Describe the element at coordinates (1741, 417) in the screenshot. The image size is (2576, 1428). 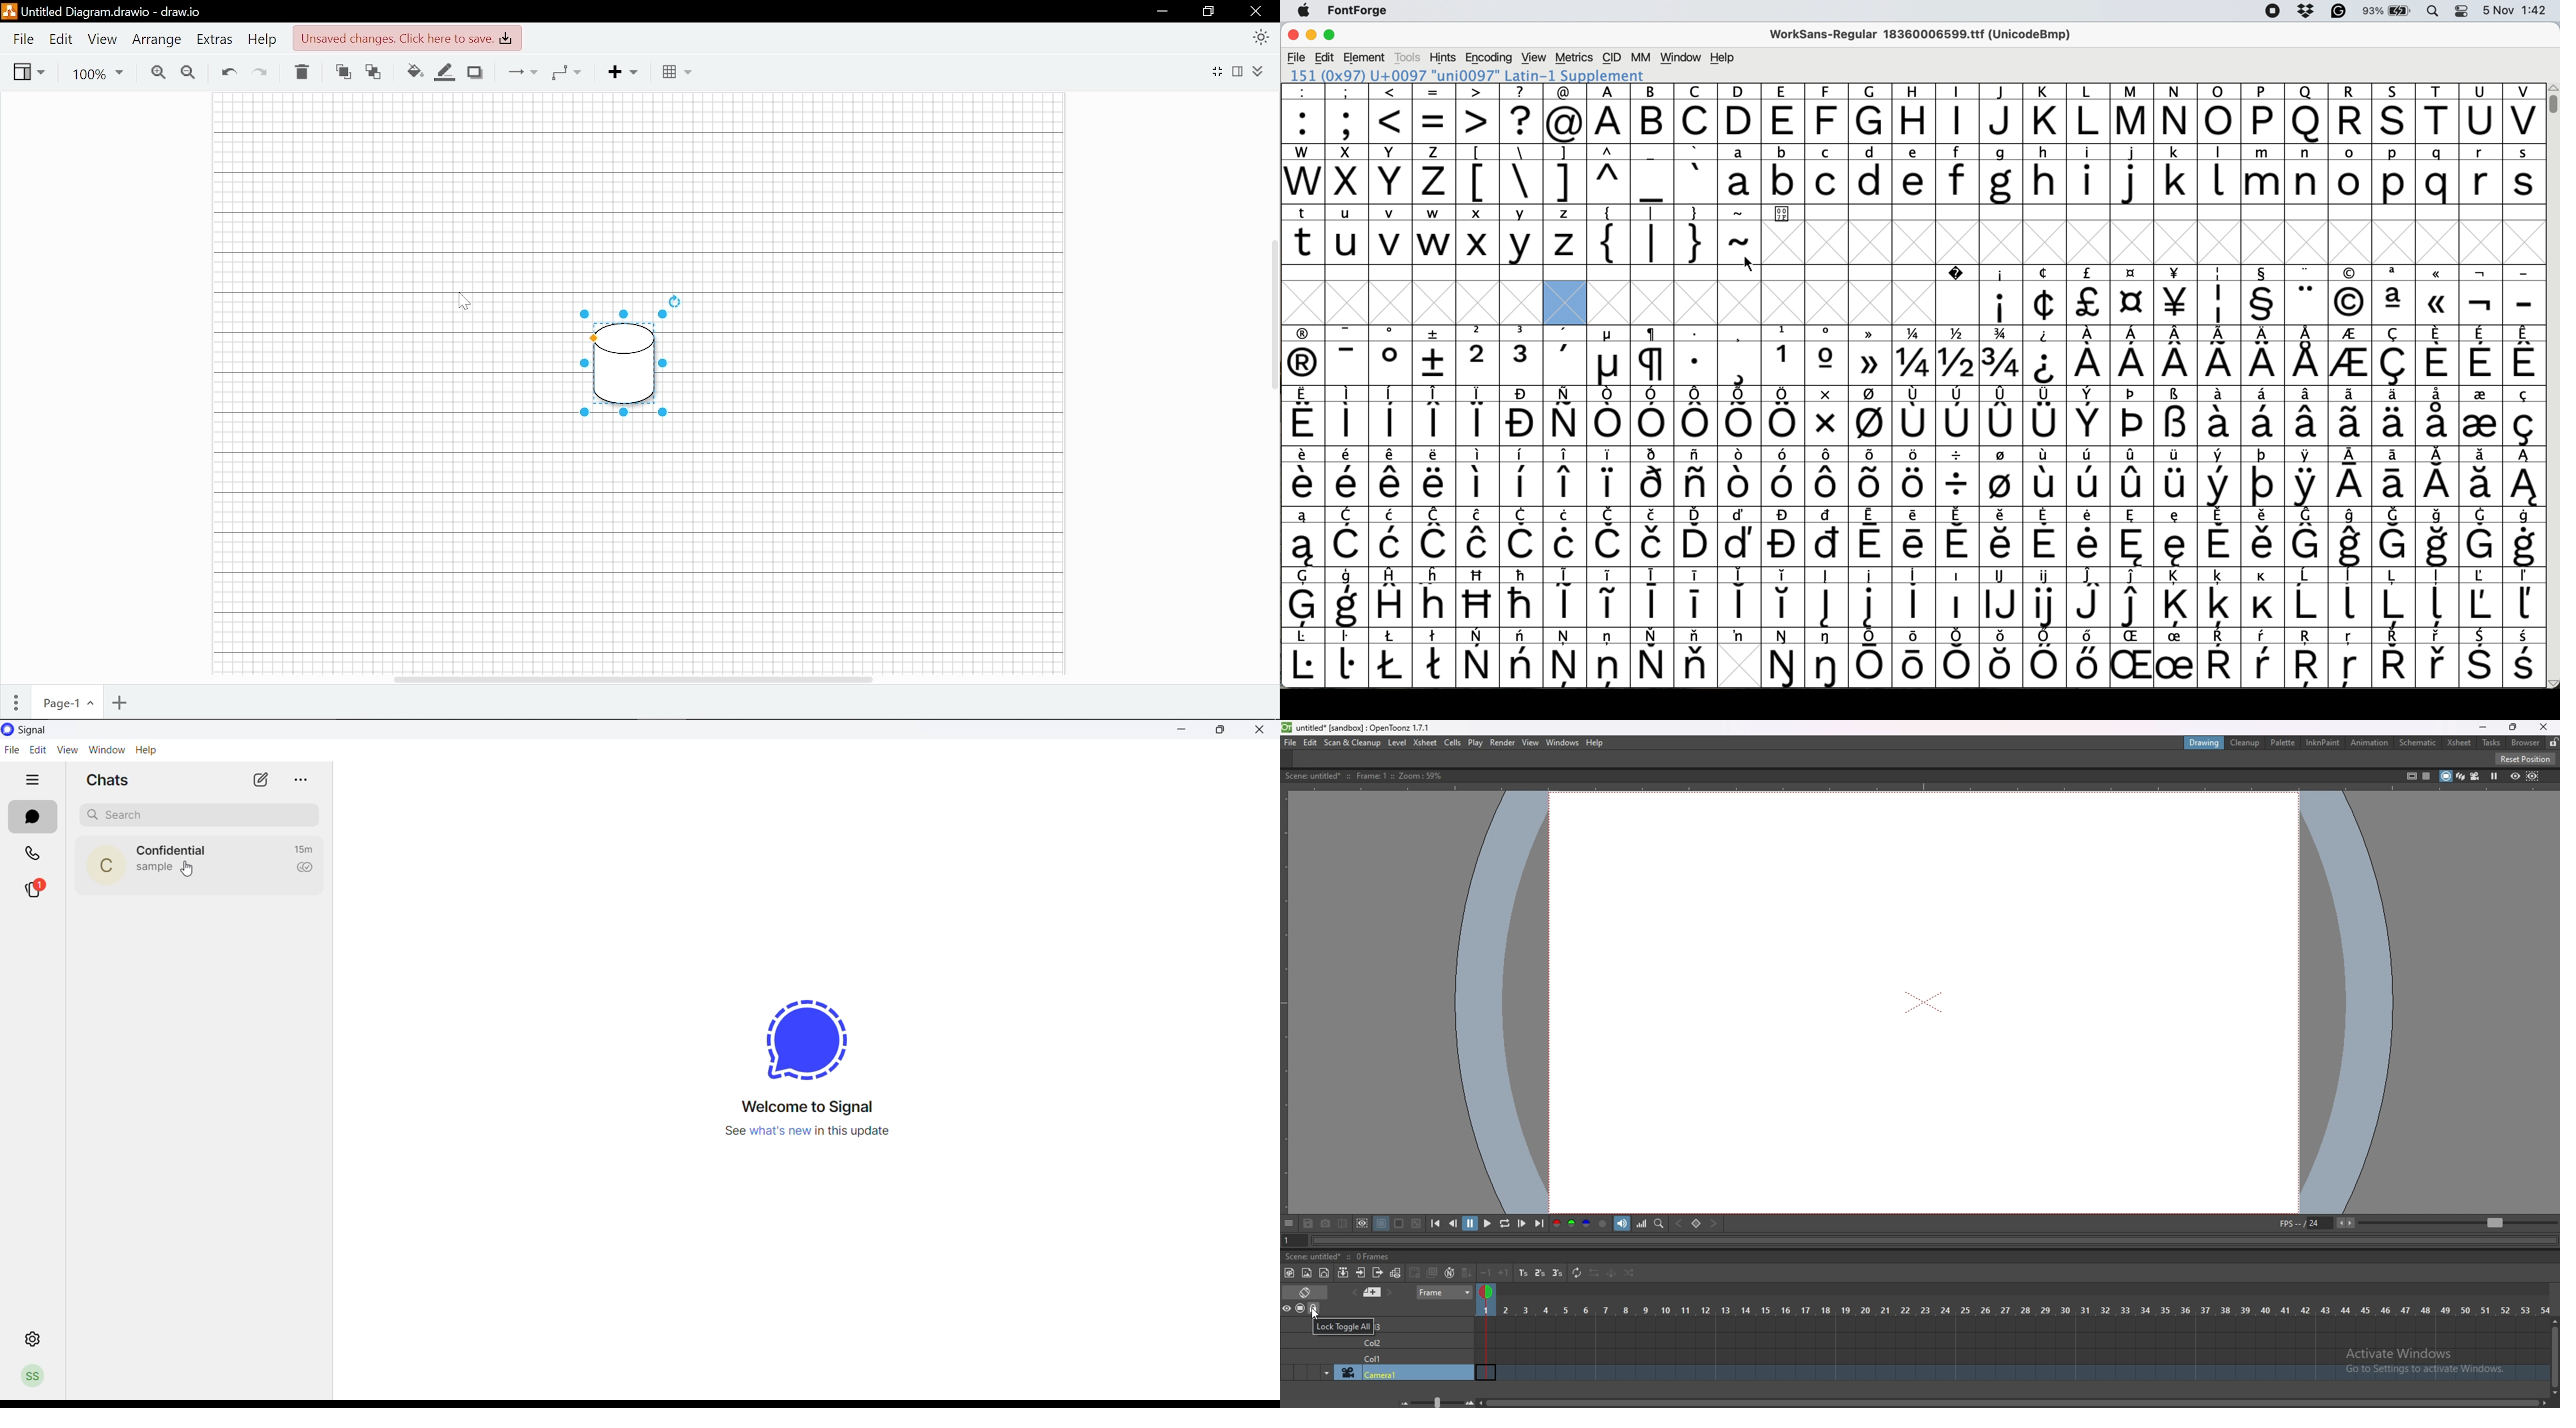
I see `symbol` at that location.